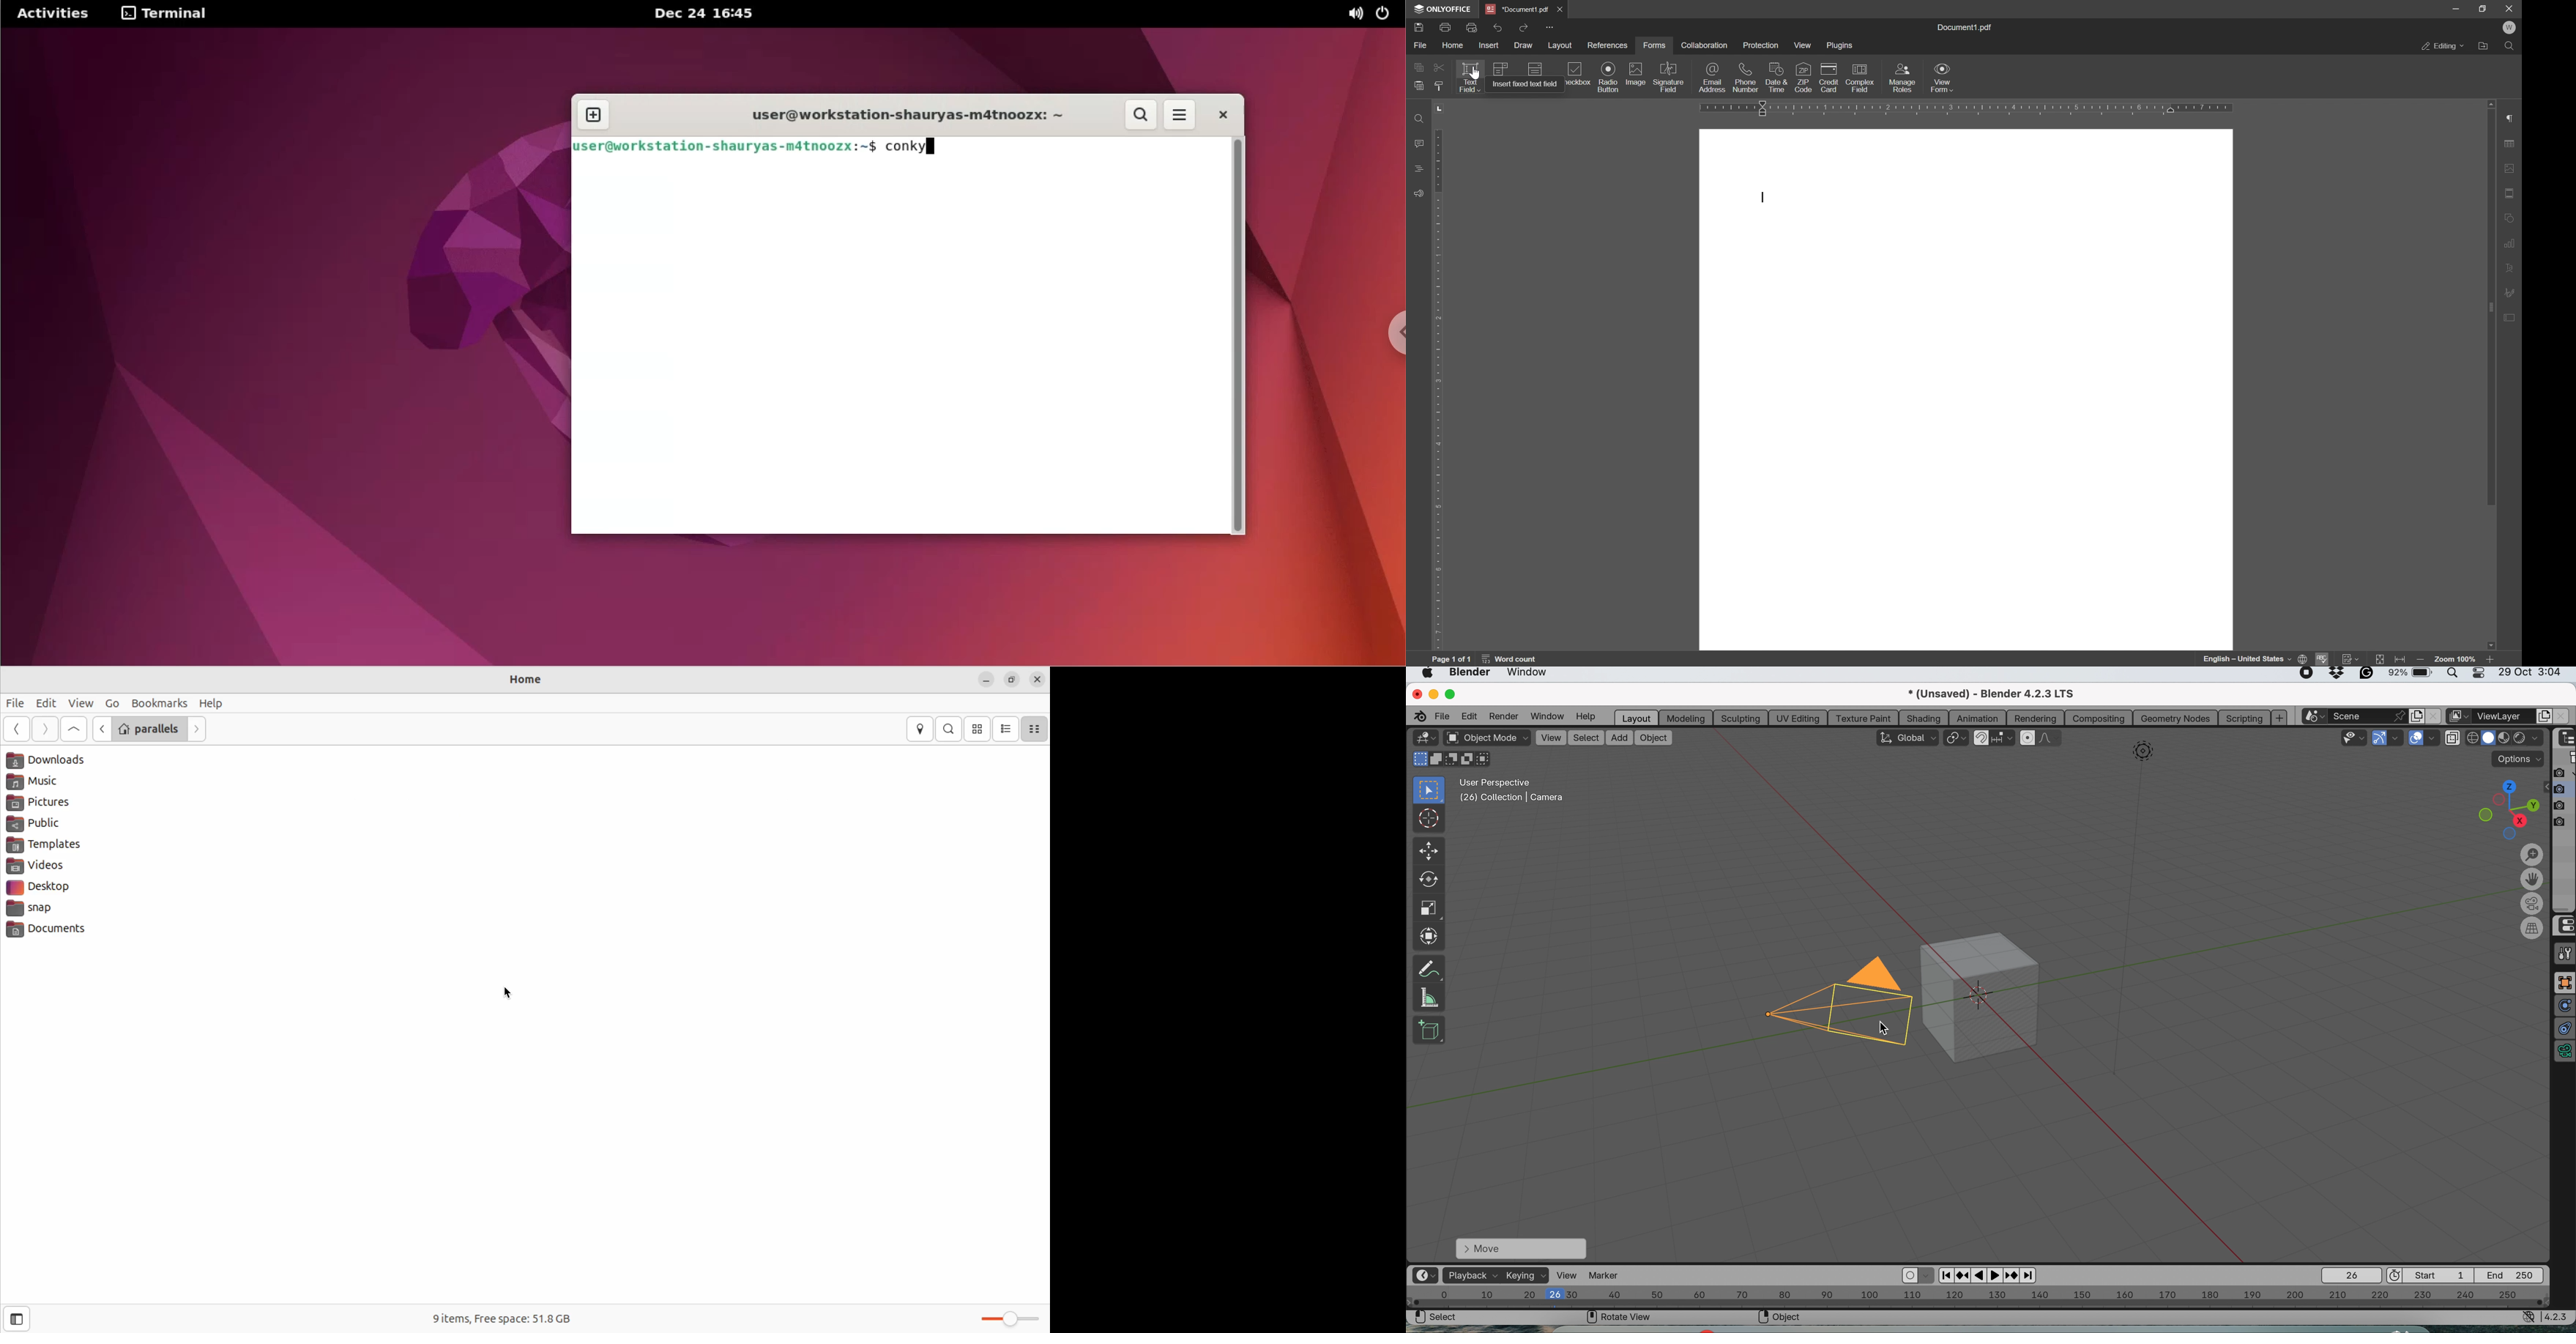 The image size is (2576, 1344). What do you see at coordinates (2510, 27) in the screenshot?
I see `welcome` at bounding box center [2510, 27].